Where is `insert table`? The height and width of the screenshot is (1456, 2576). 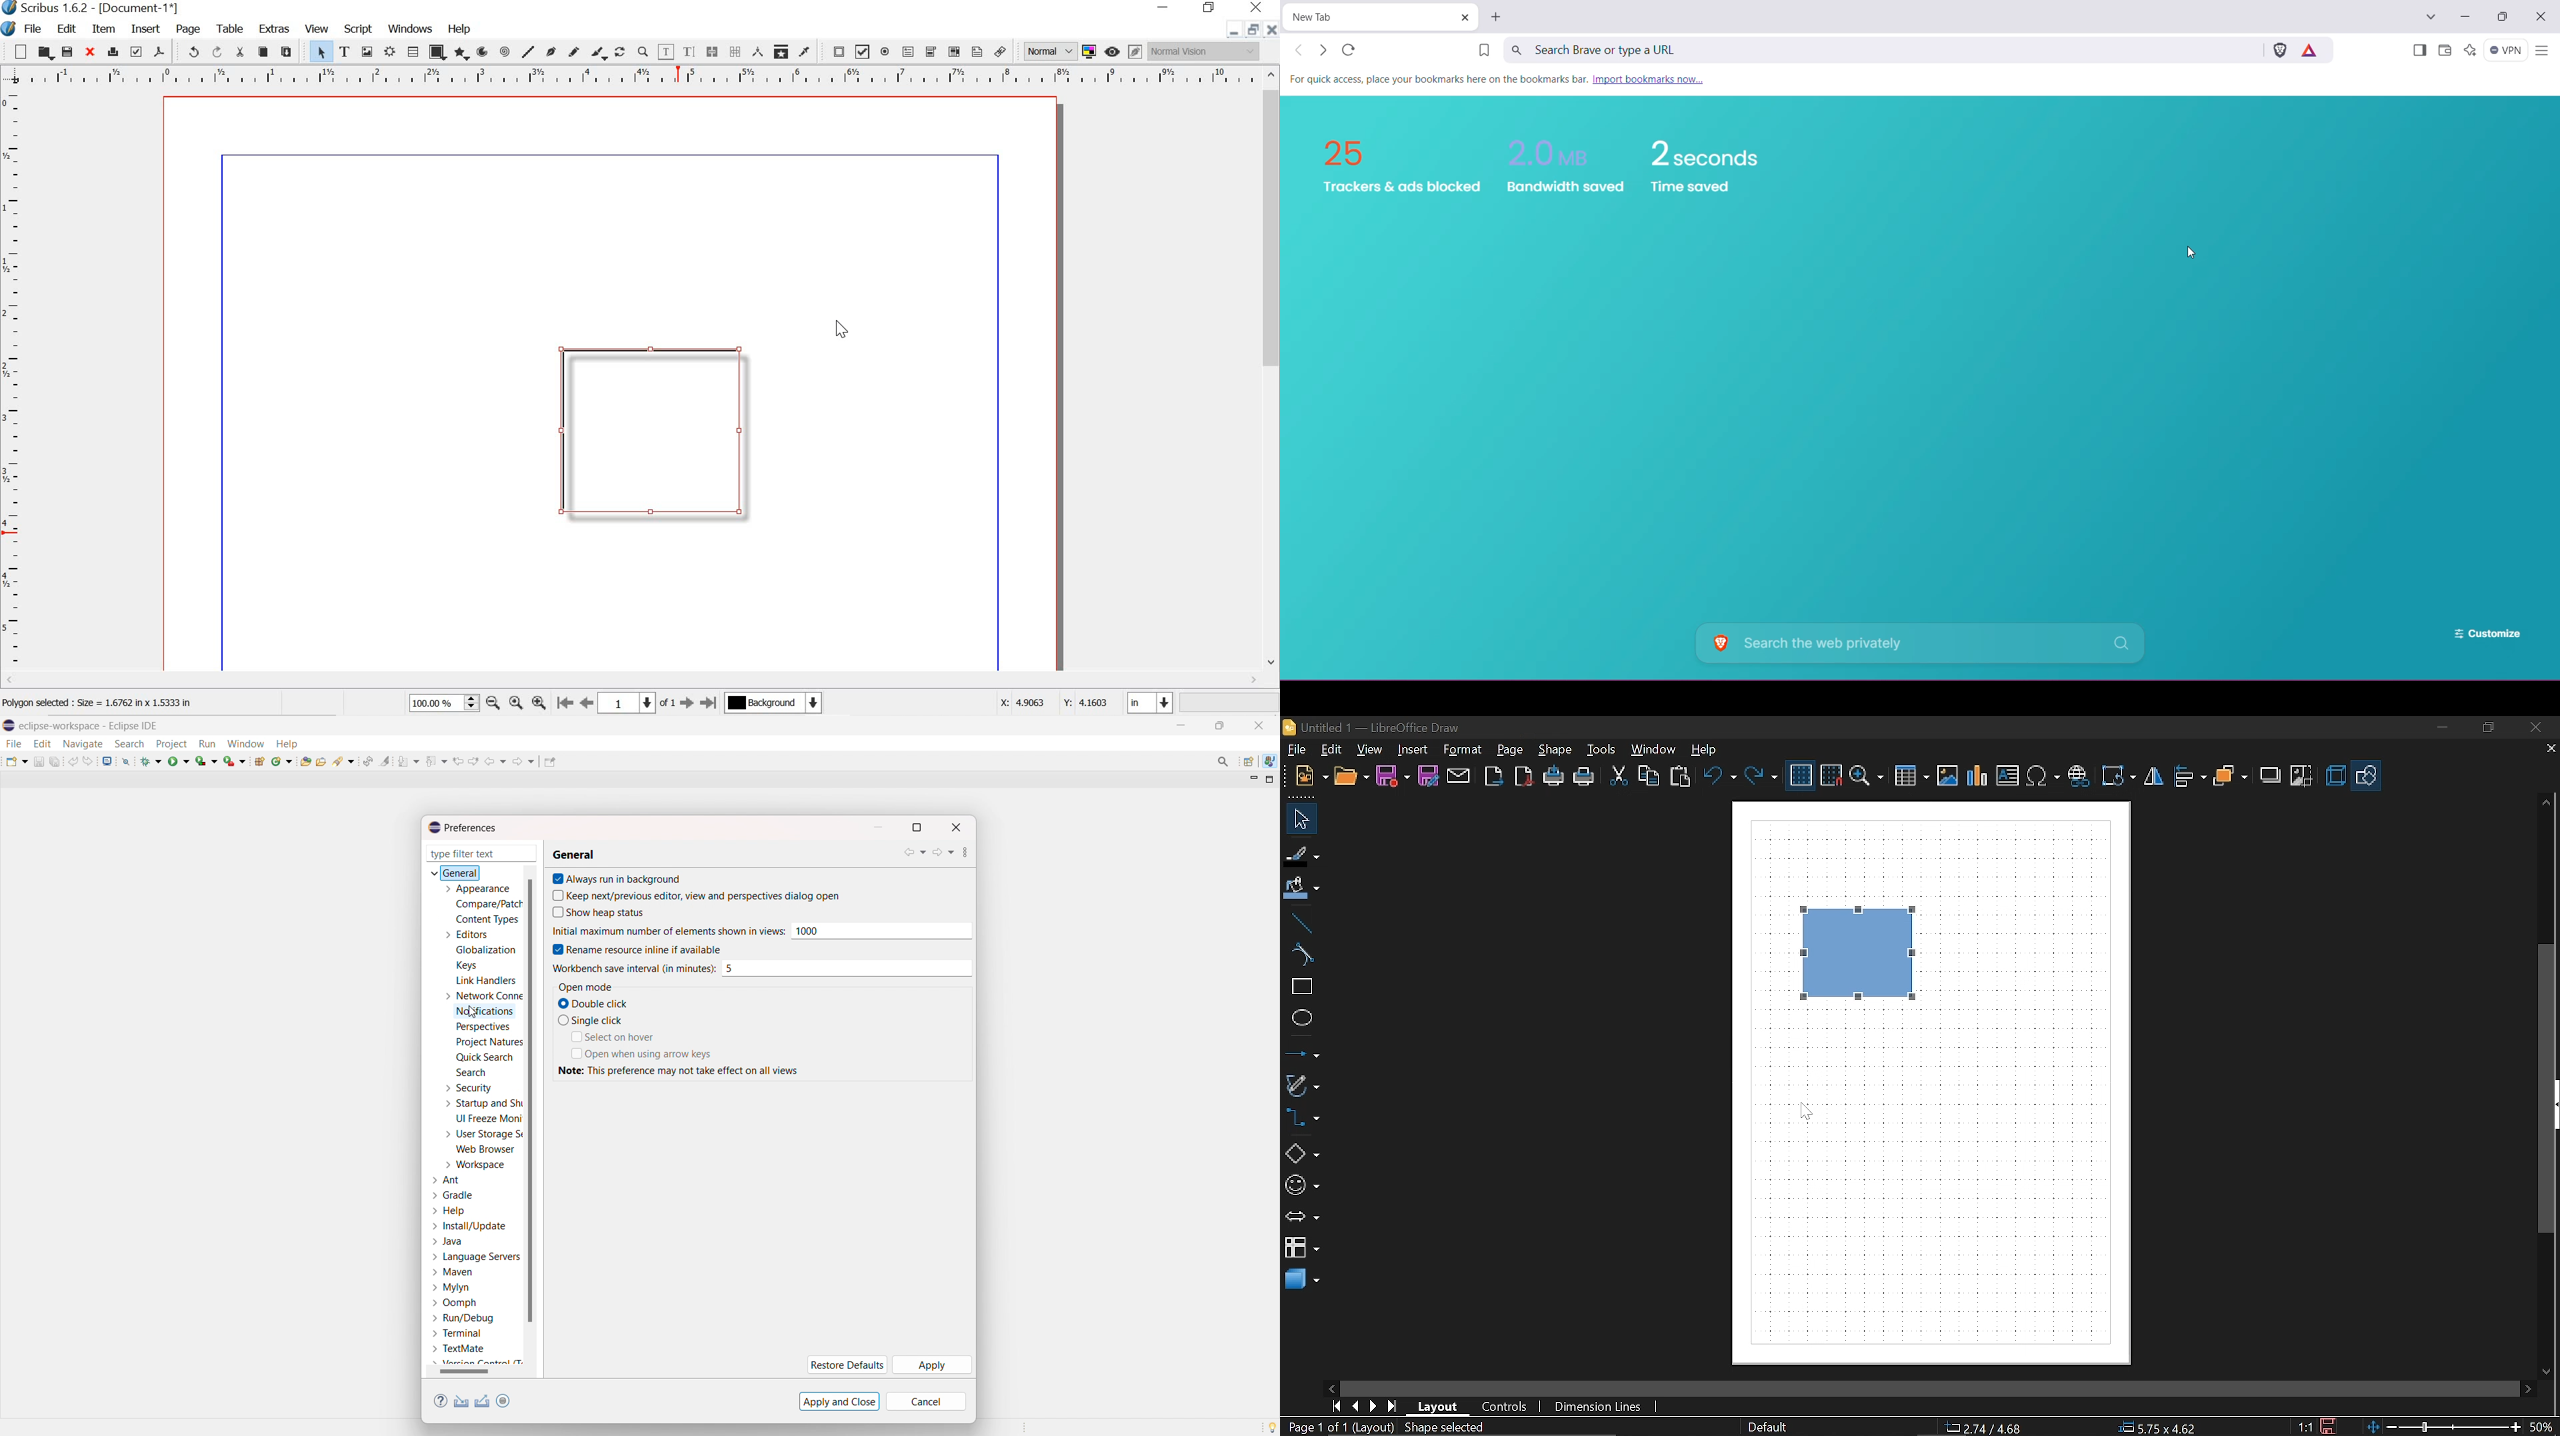 insert table is located at coordinates (1911, 777).